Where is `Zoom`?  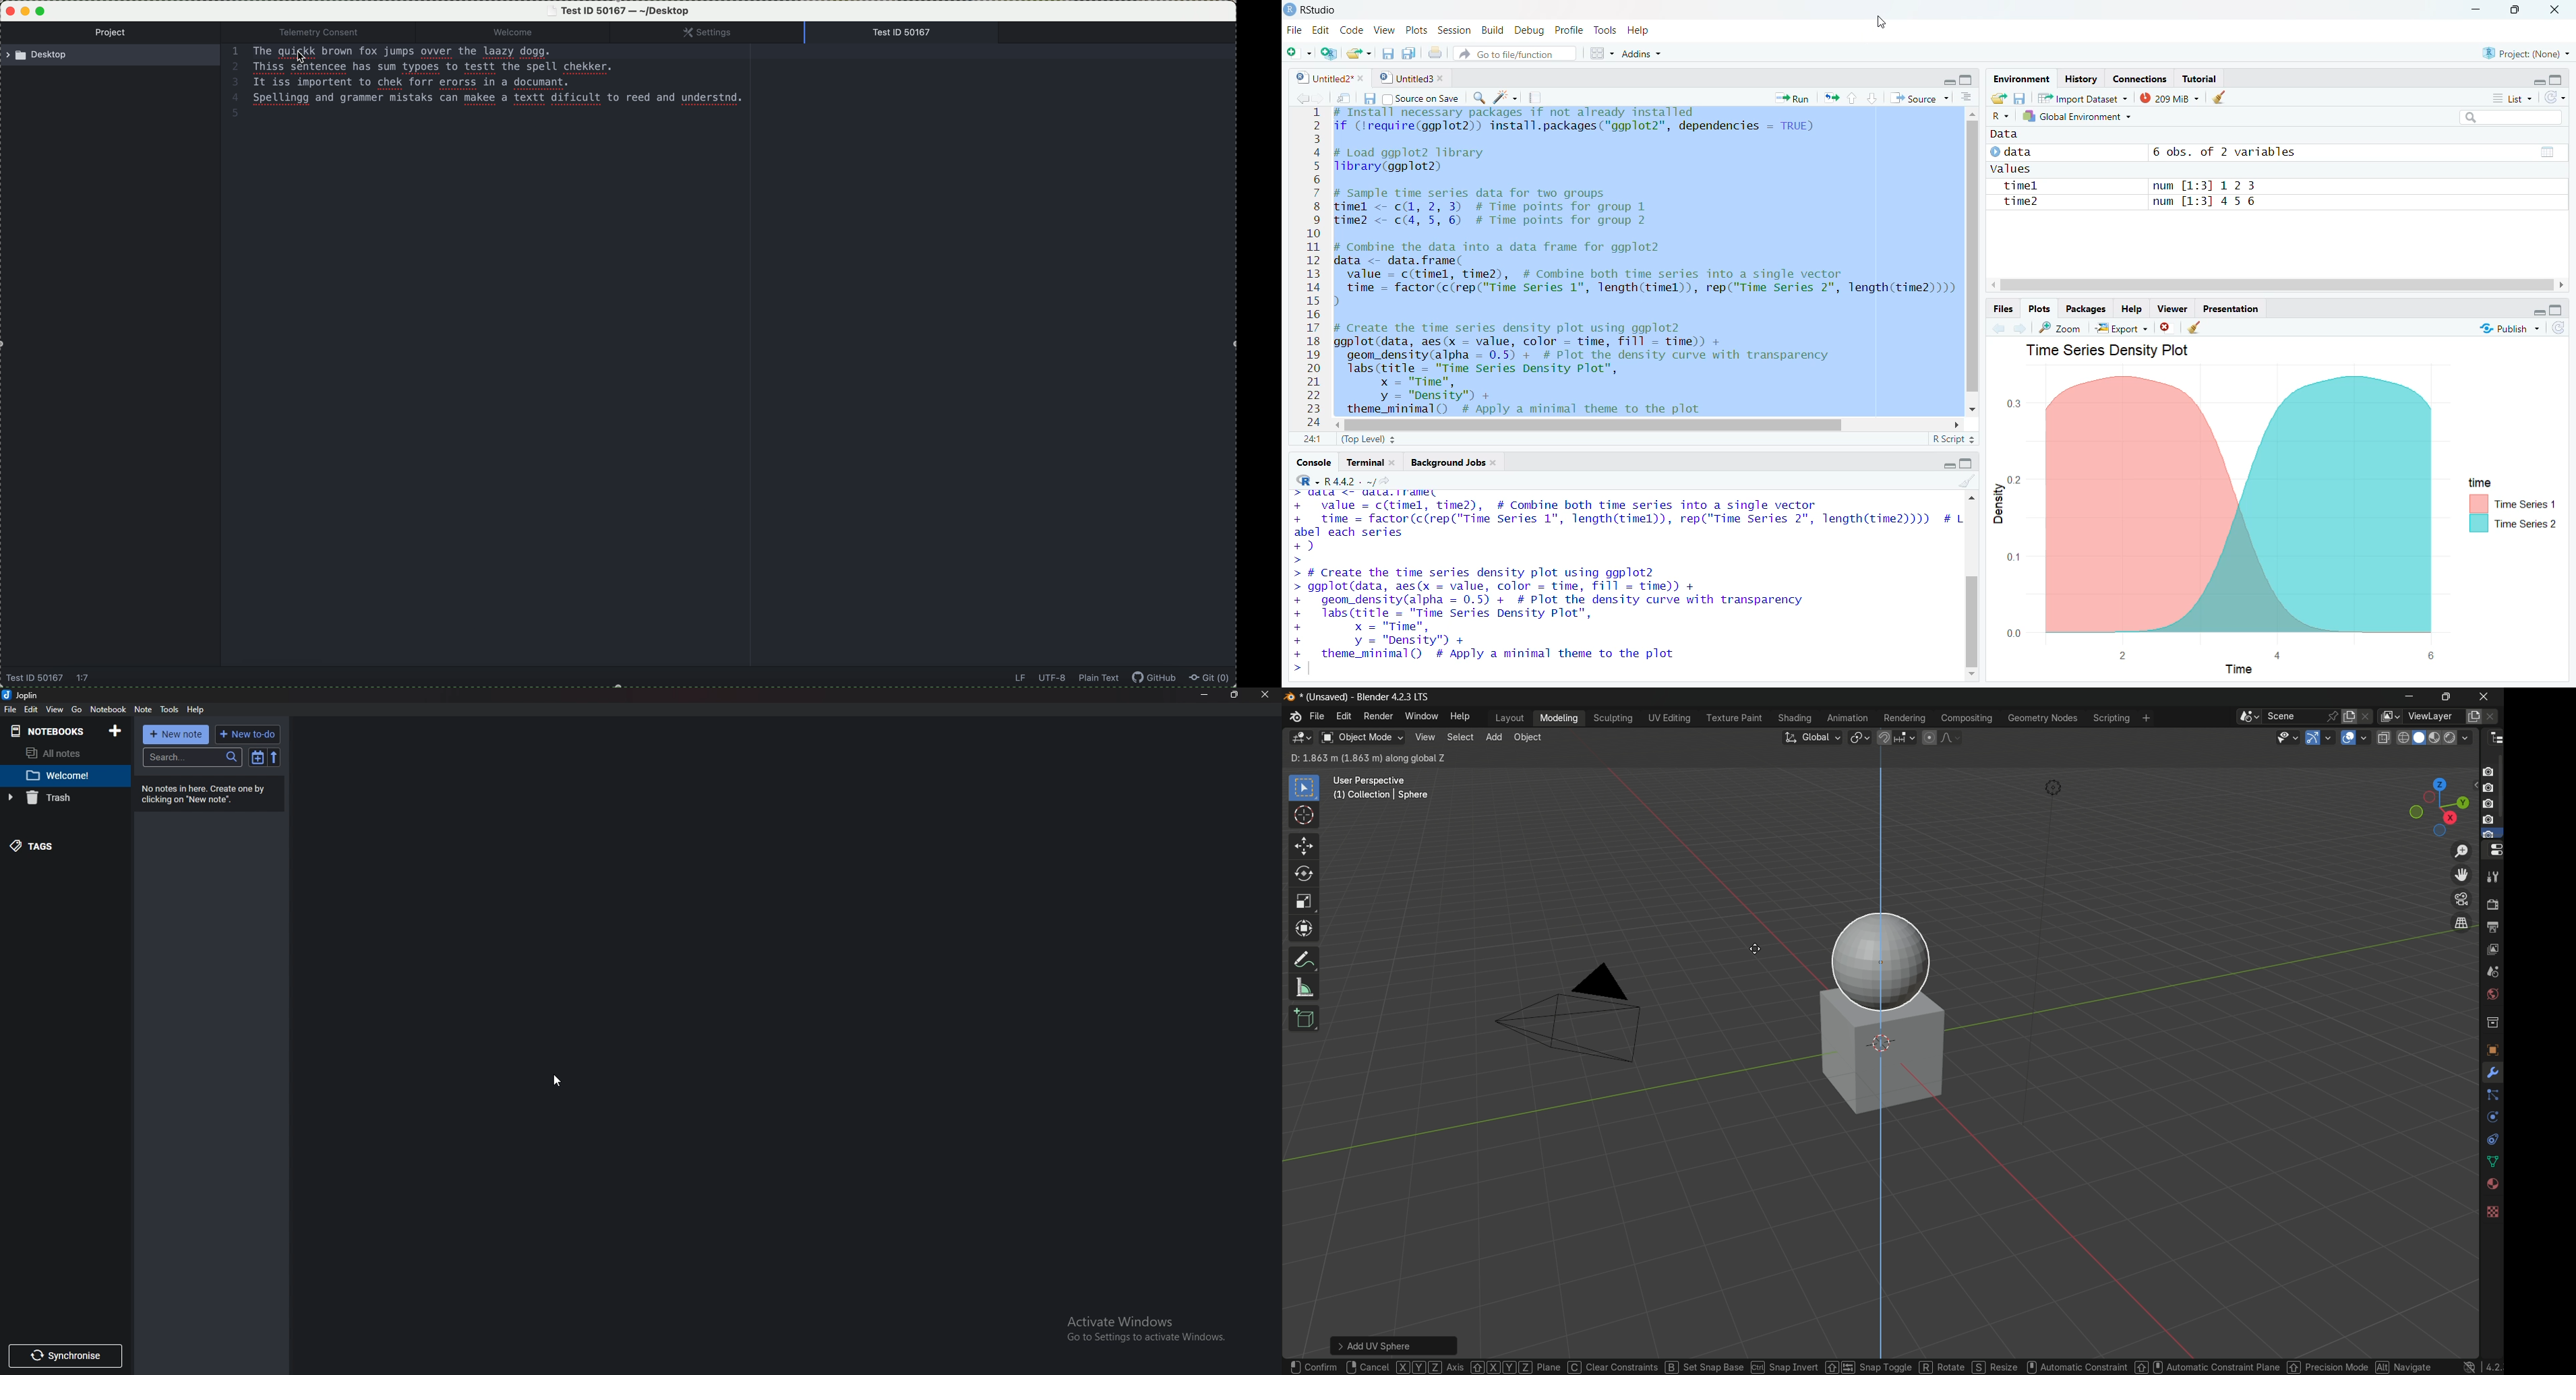 Zoom is located at coordinates (2060, 328).